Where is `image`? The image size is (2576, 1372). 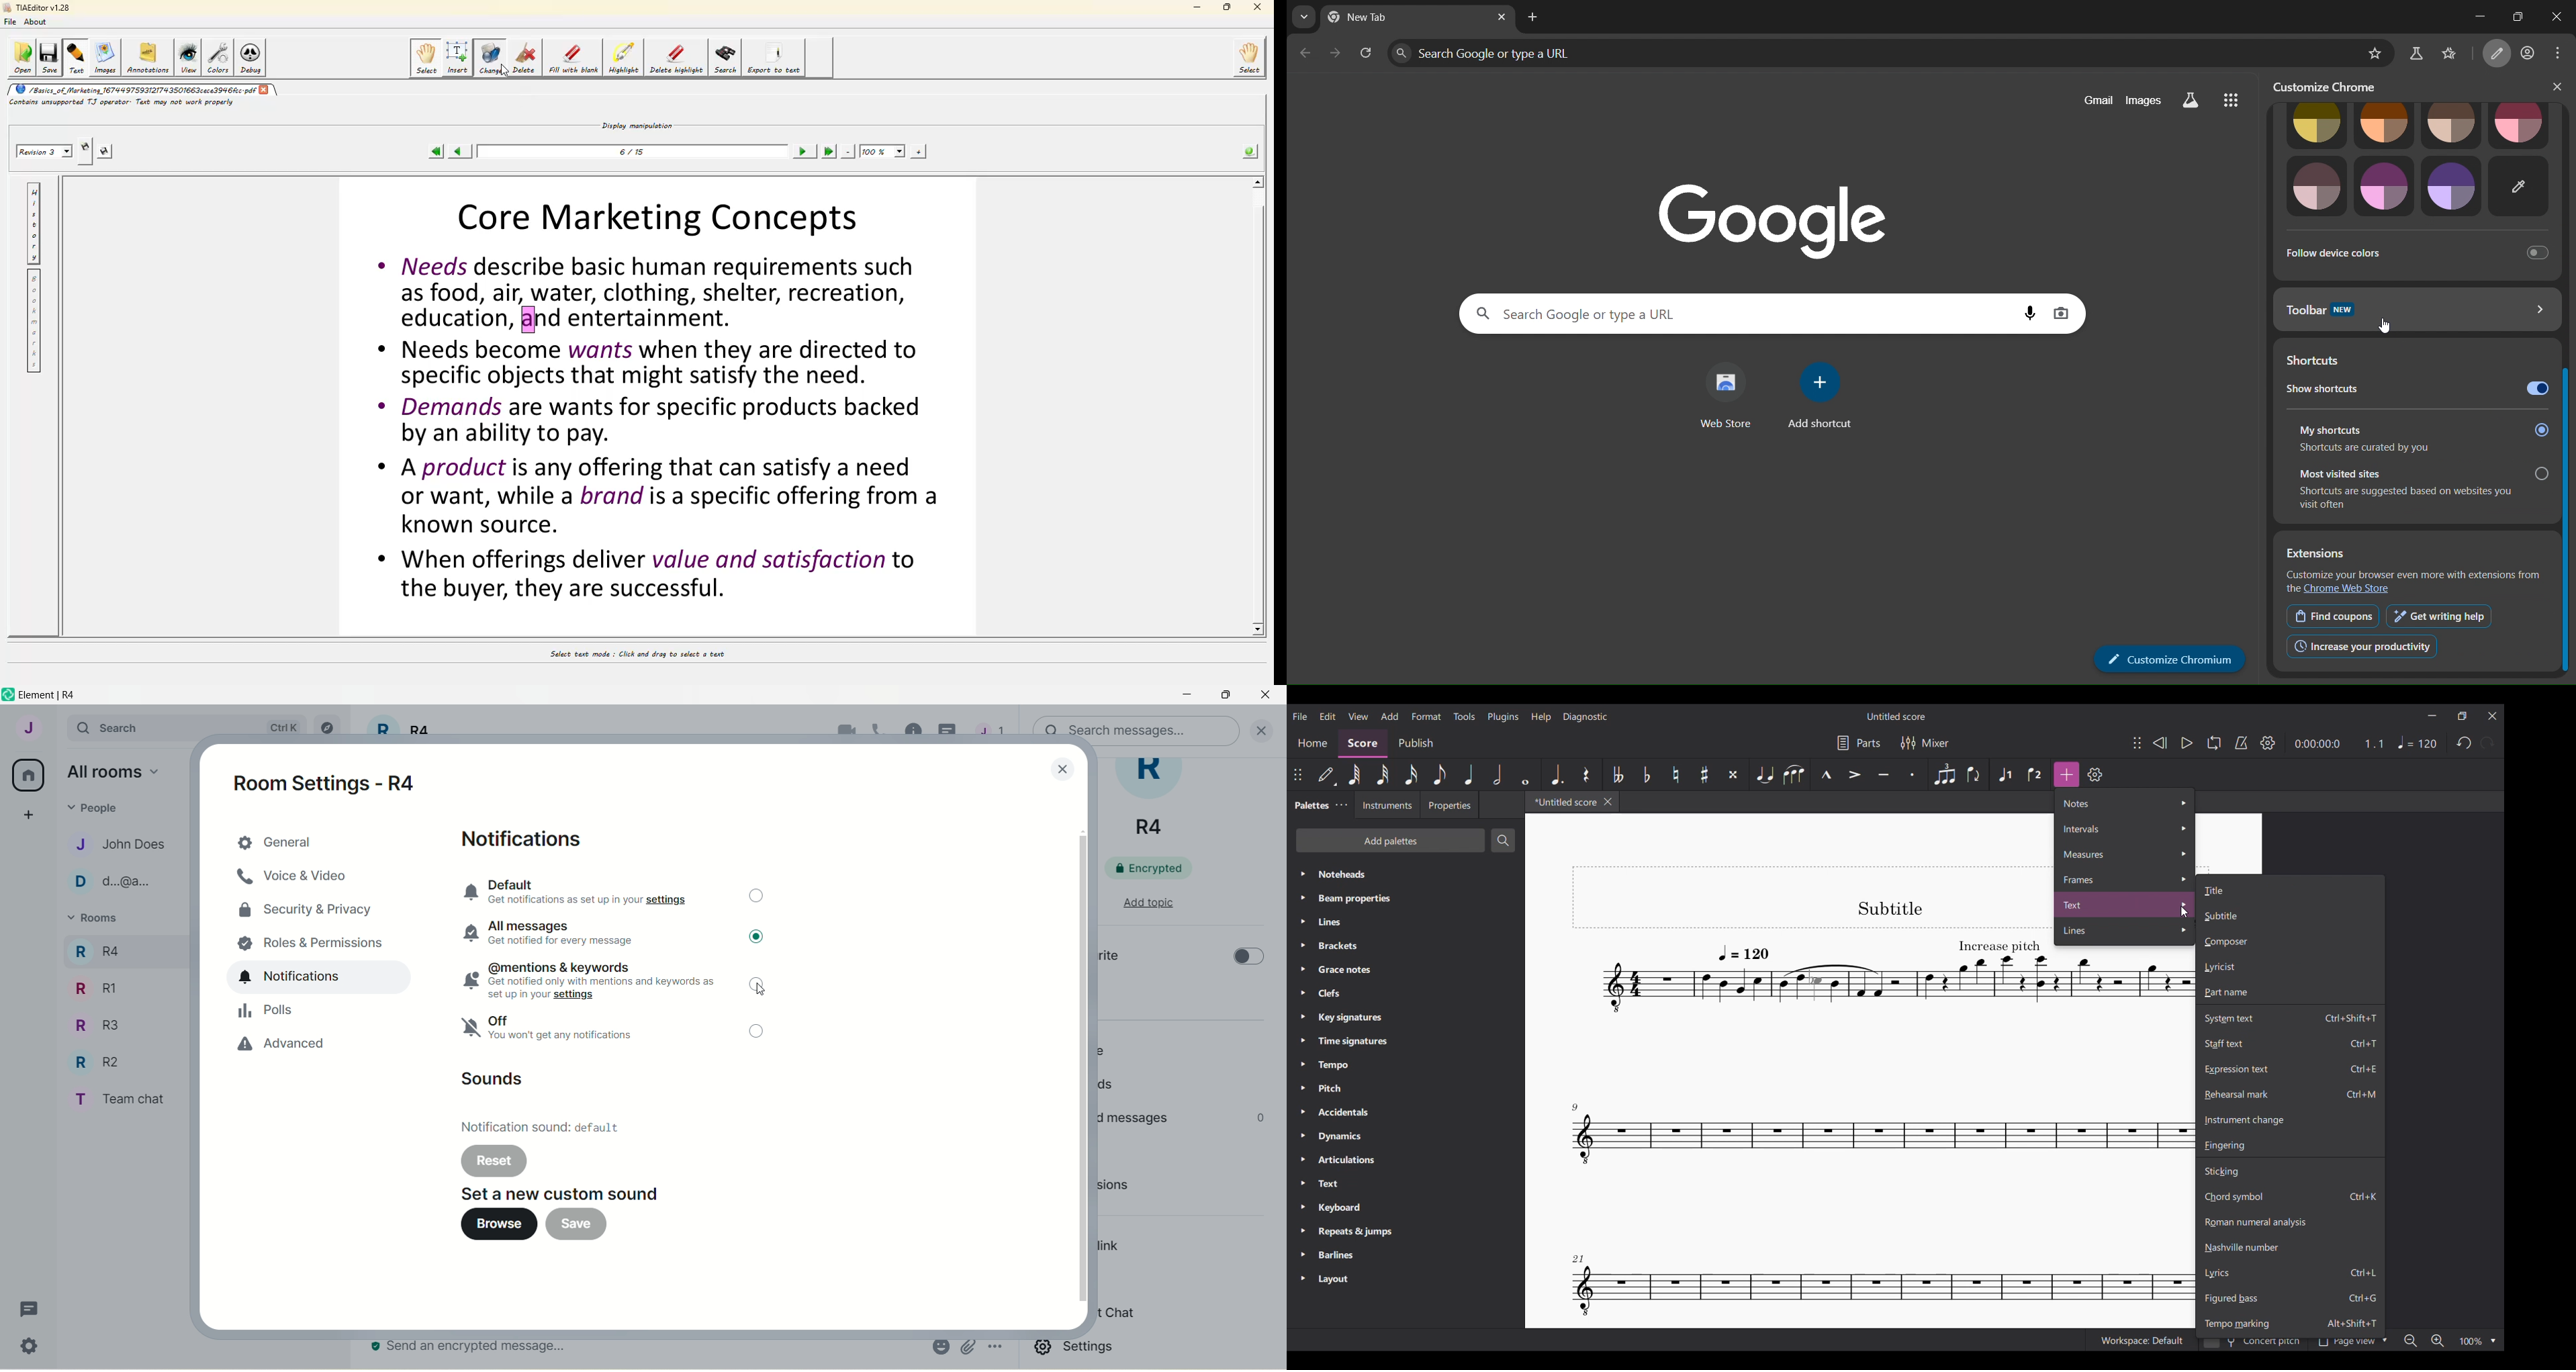 image is located at coordinates (2454, 186).